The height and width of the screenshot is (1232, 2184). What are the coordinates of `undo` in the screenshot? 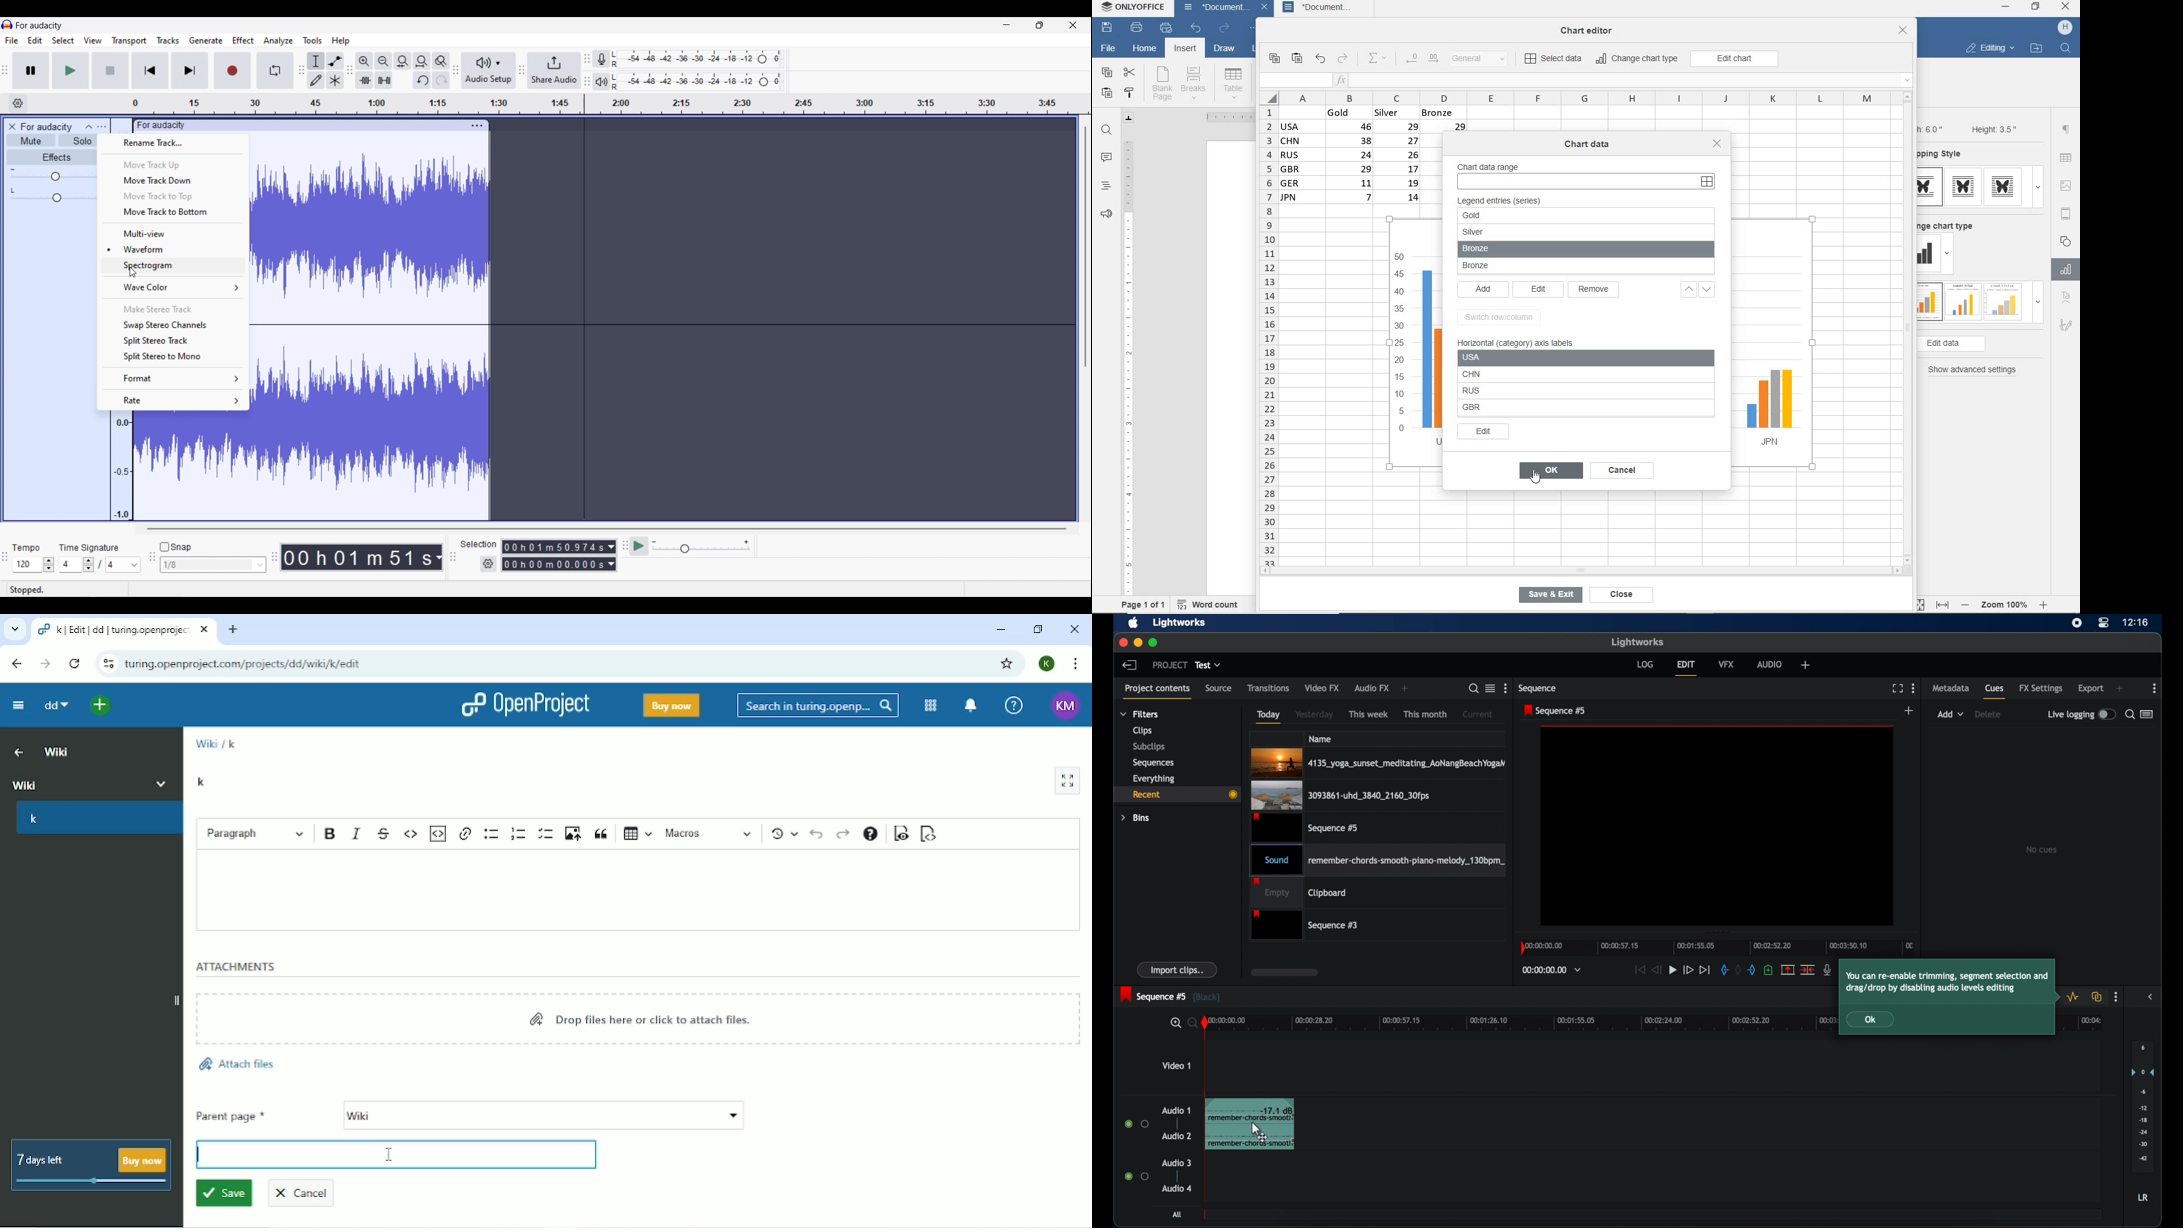 It's located at (1320, 59).